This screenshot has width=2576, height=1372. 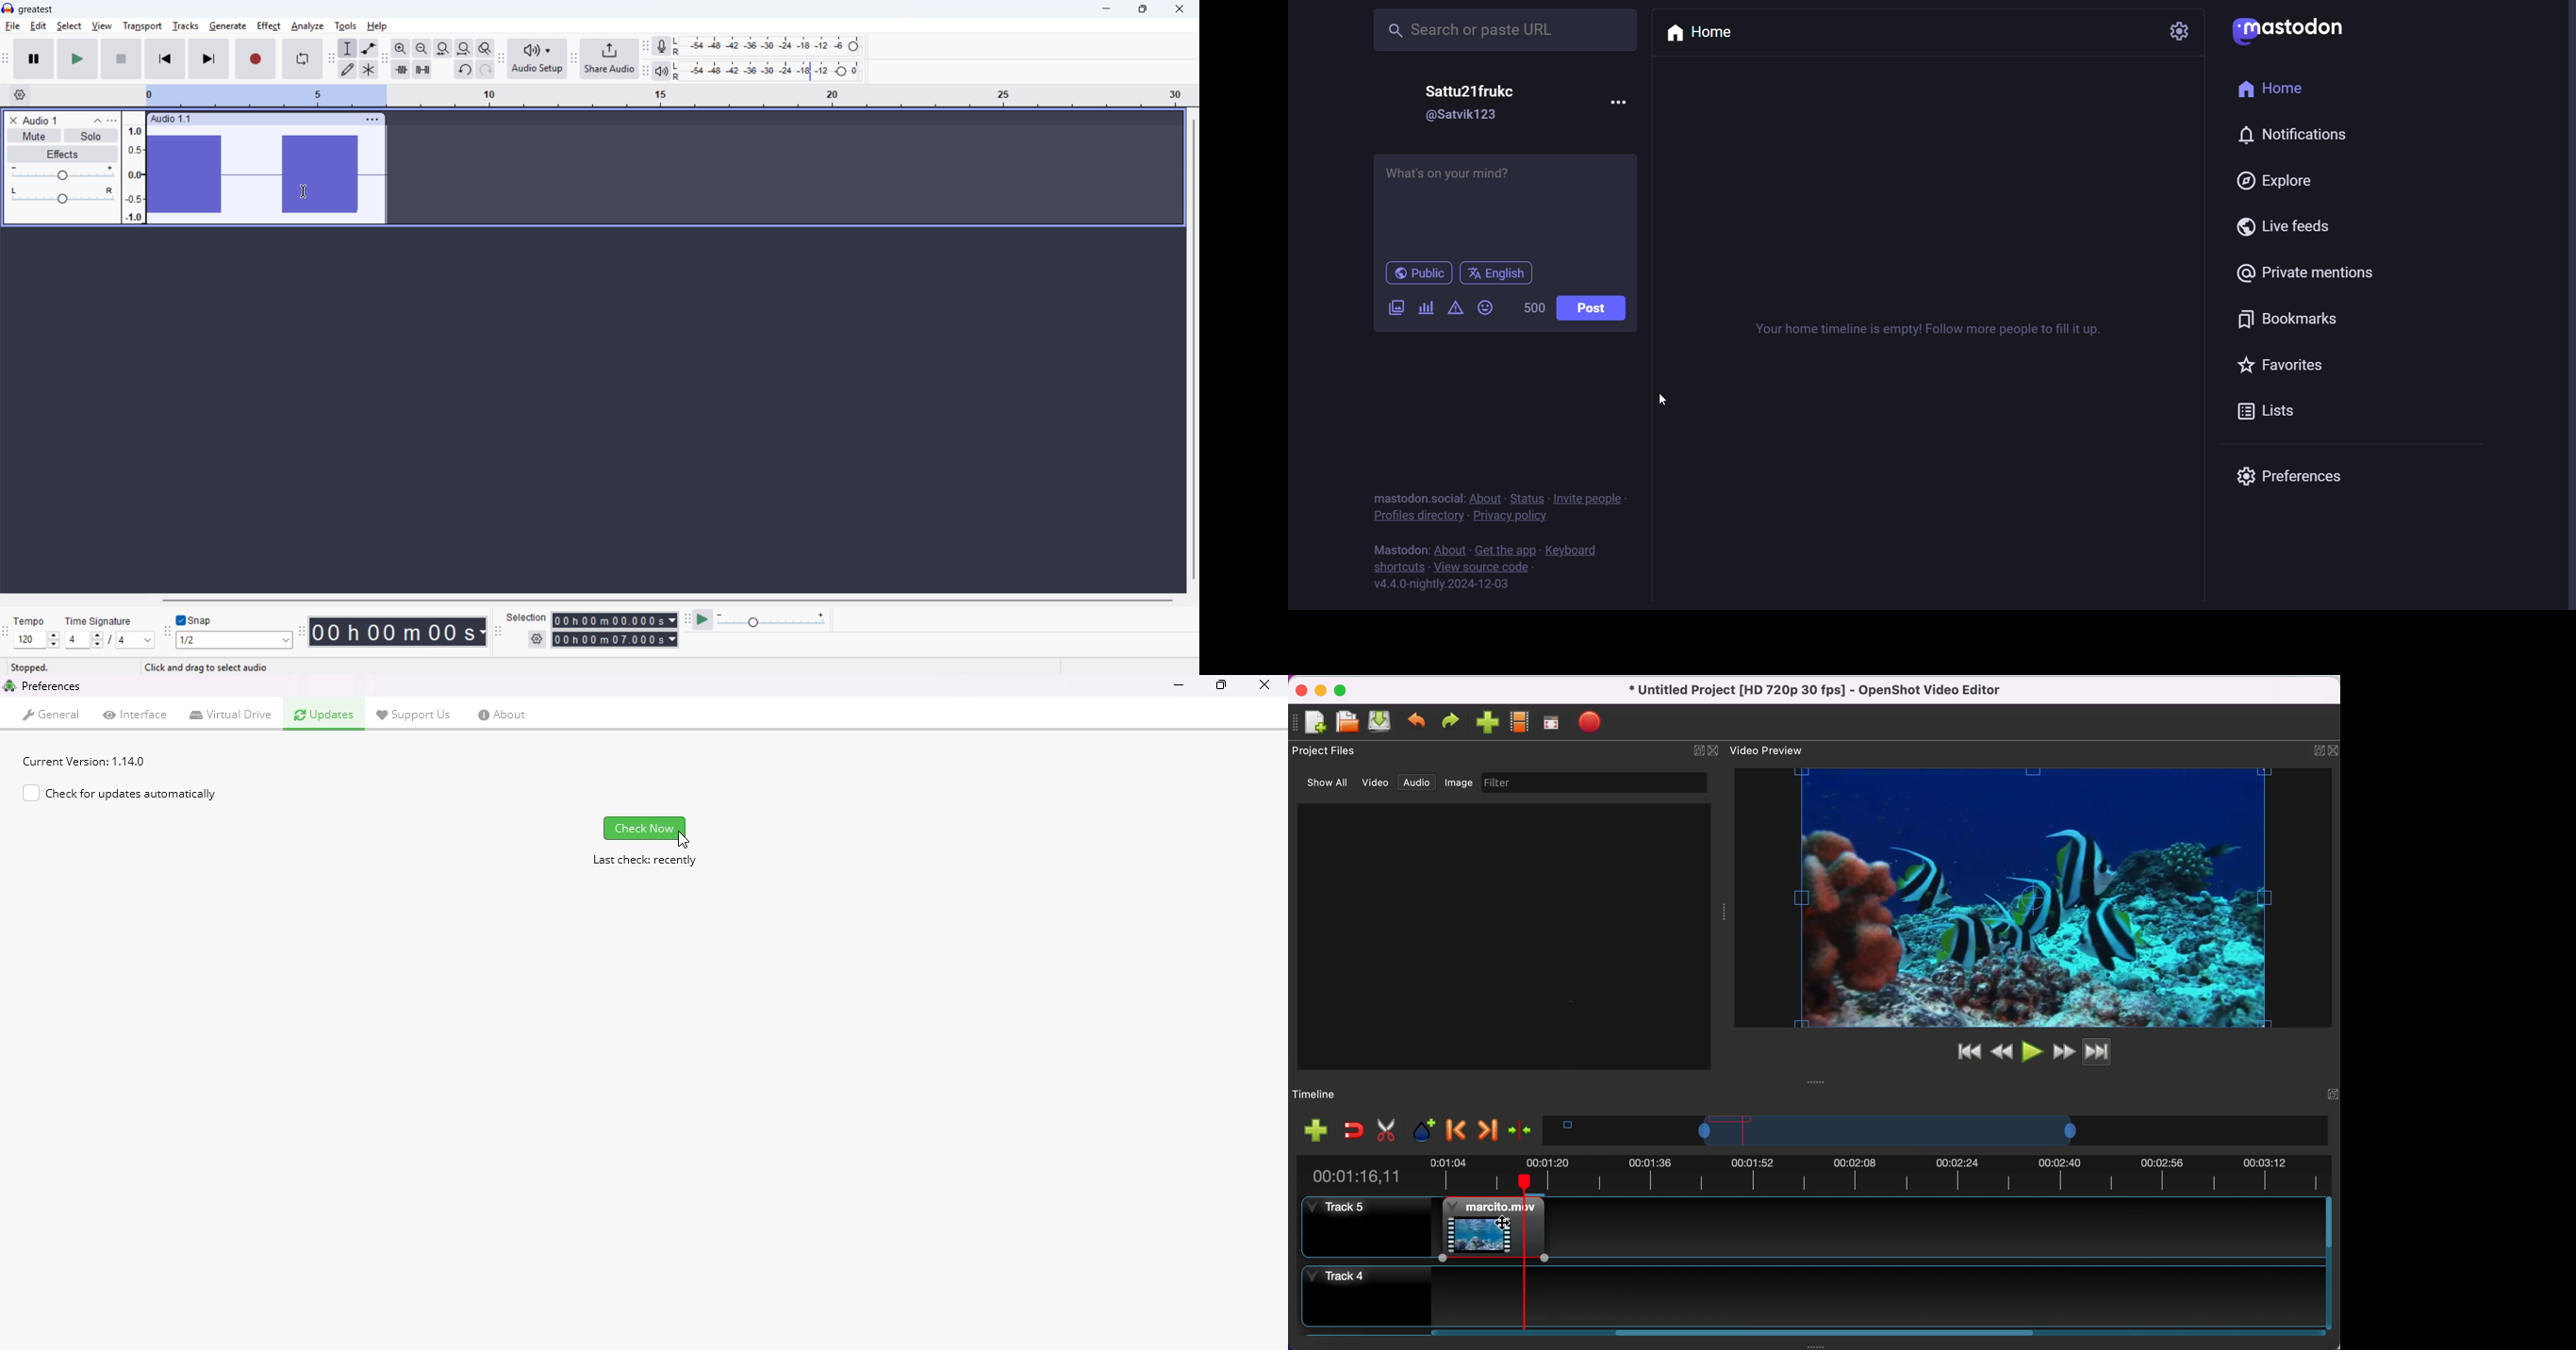 What do you see at coordinates (1398, 497) in the screenshot?
I see `mastodon` at bounding box center [1398, 497].